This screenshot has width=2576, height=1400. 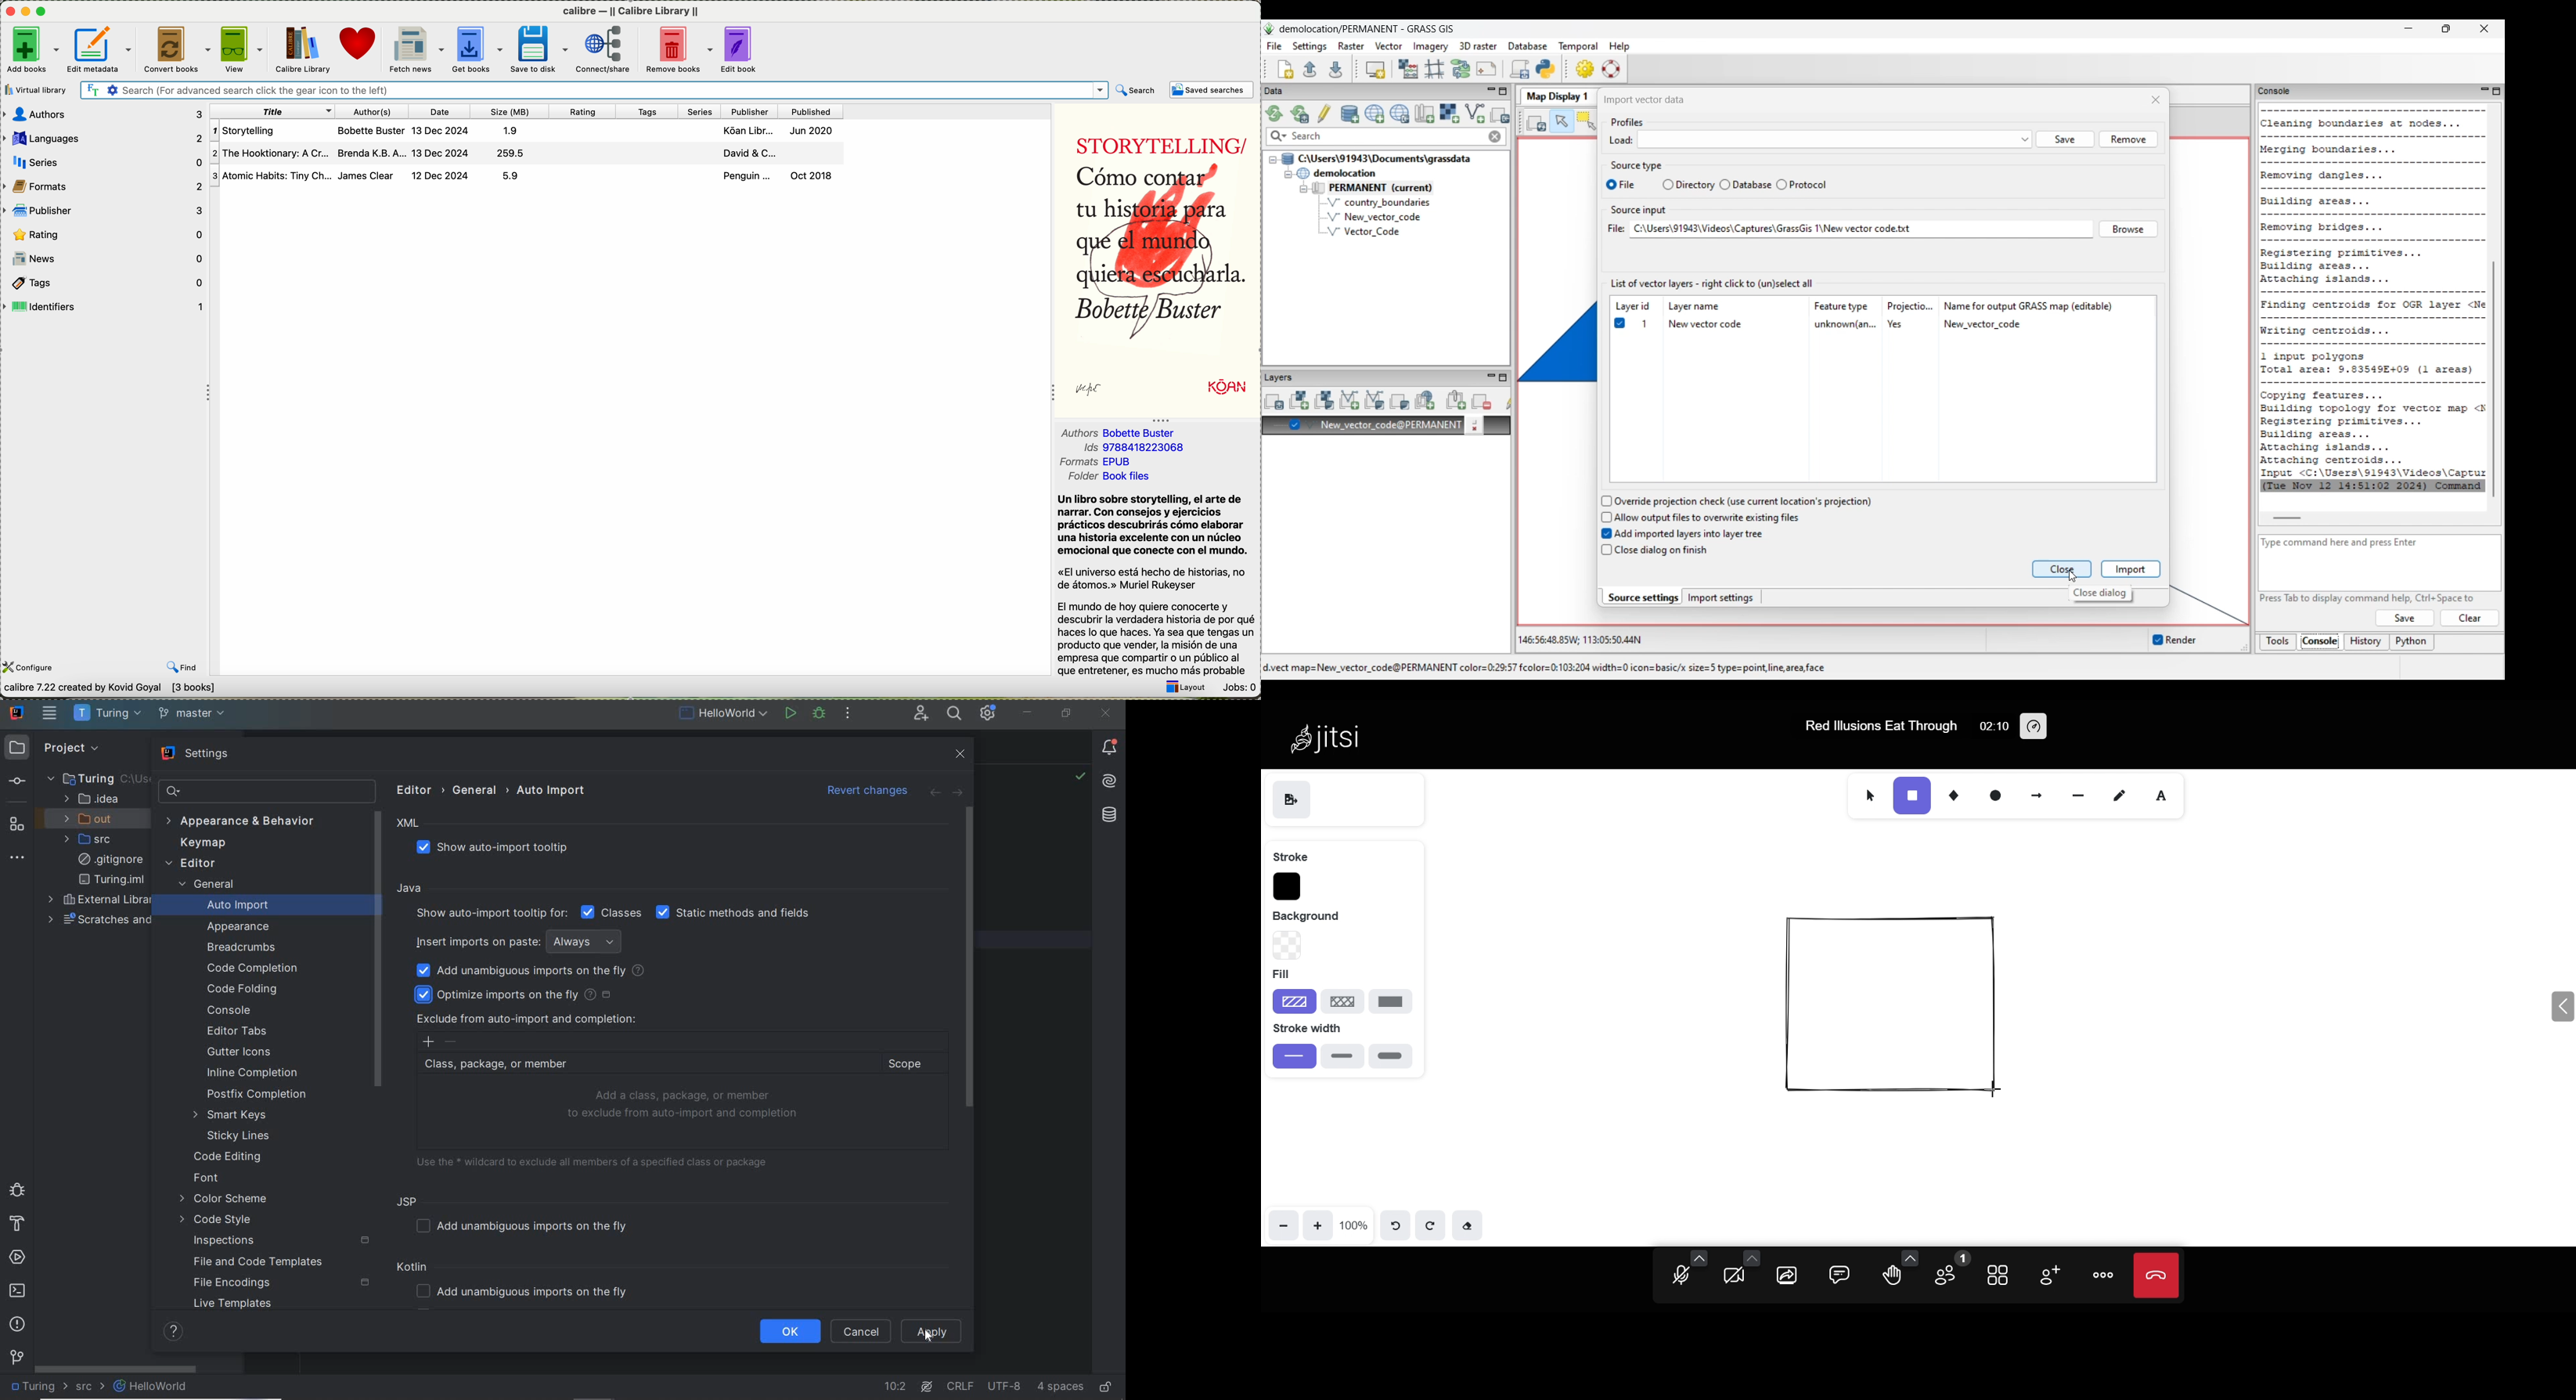 What do you see at coordinates (1098, 90) in the screenshot?
I see `Drop down` at bounding box center [1098, 90].